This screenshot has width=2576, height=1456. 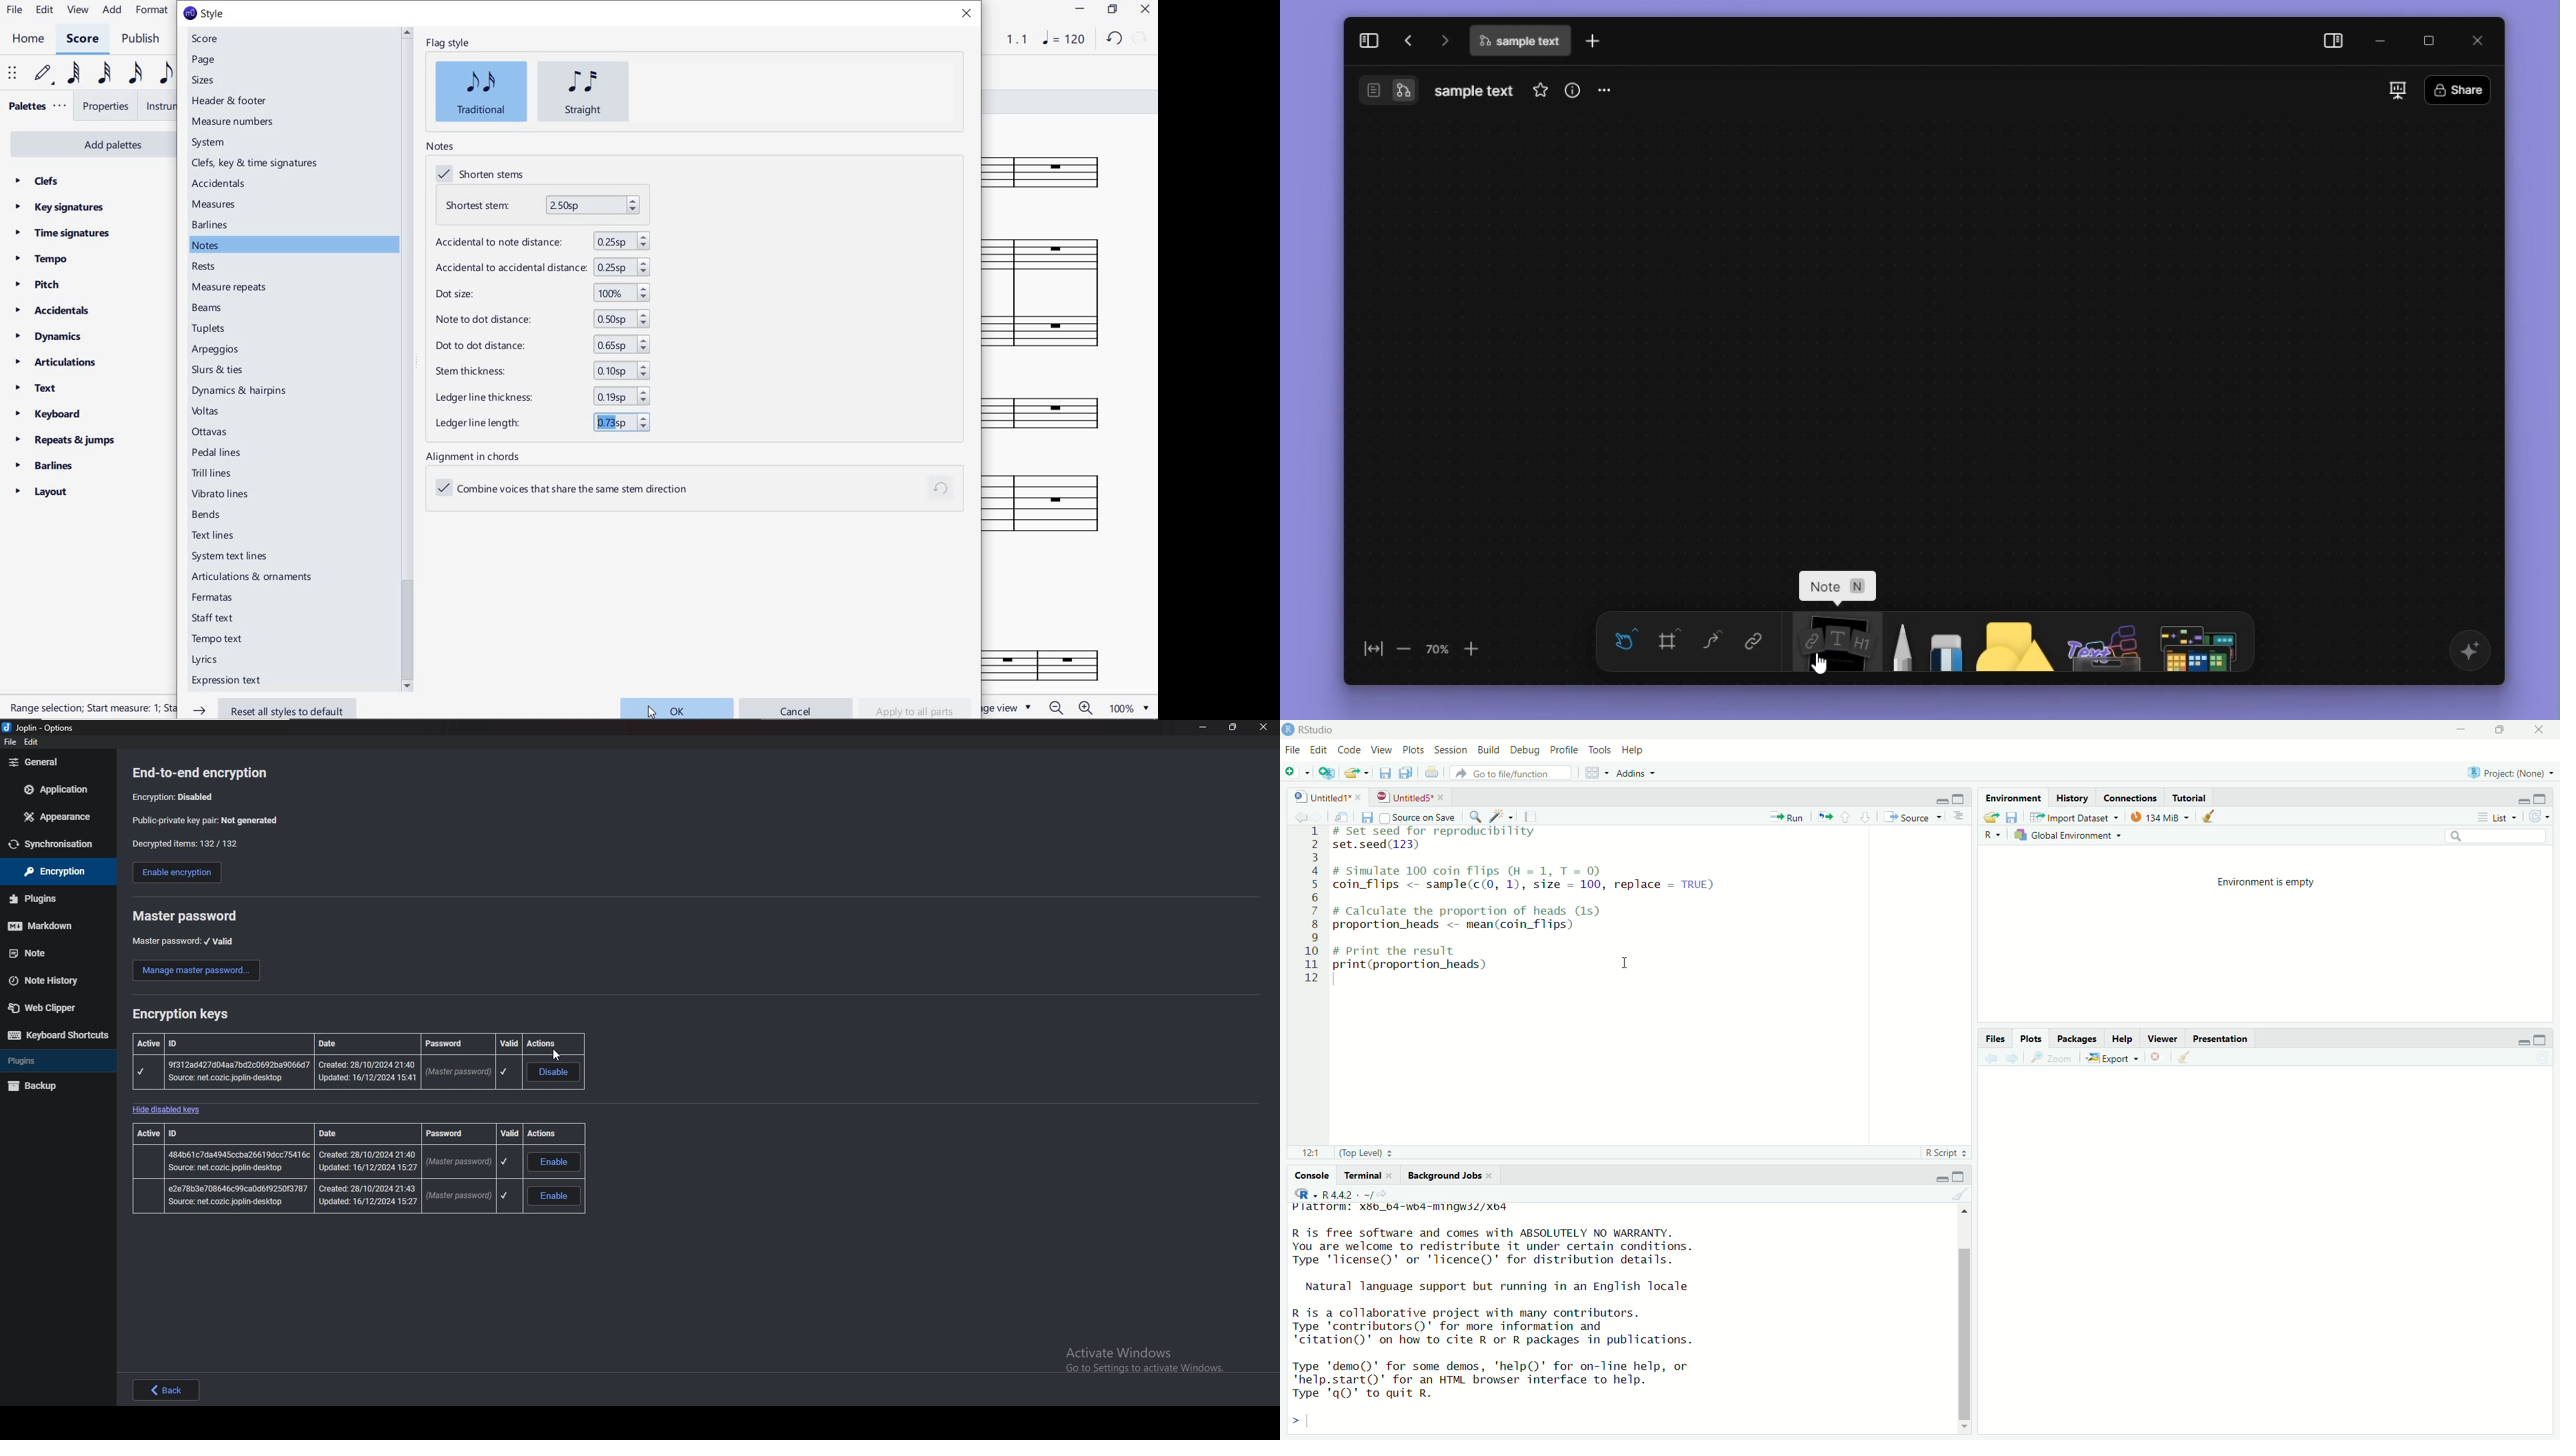 What do you see at coordinates (2014, 817) in the screenshot?
I see `save workspace as` at bounding box center [2014, 817].